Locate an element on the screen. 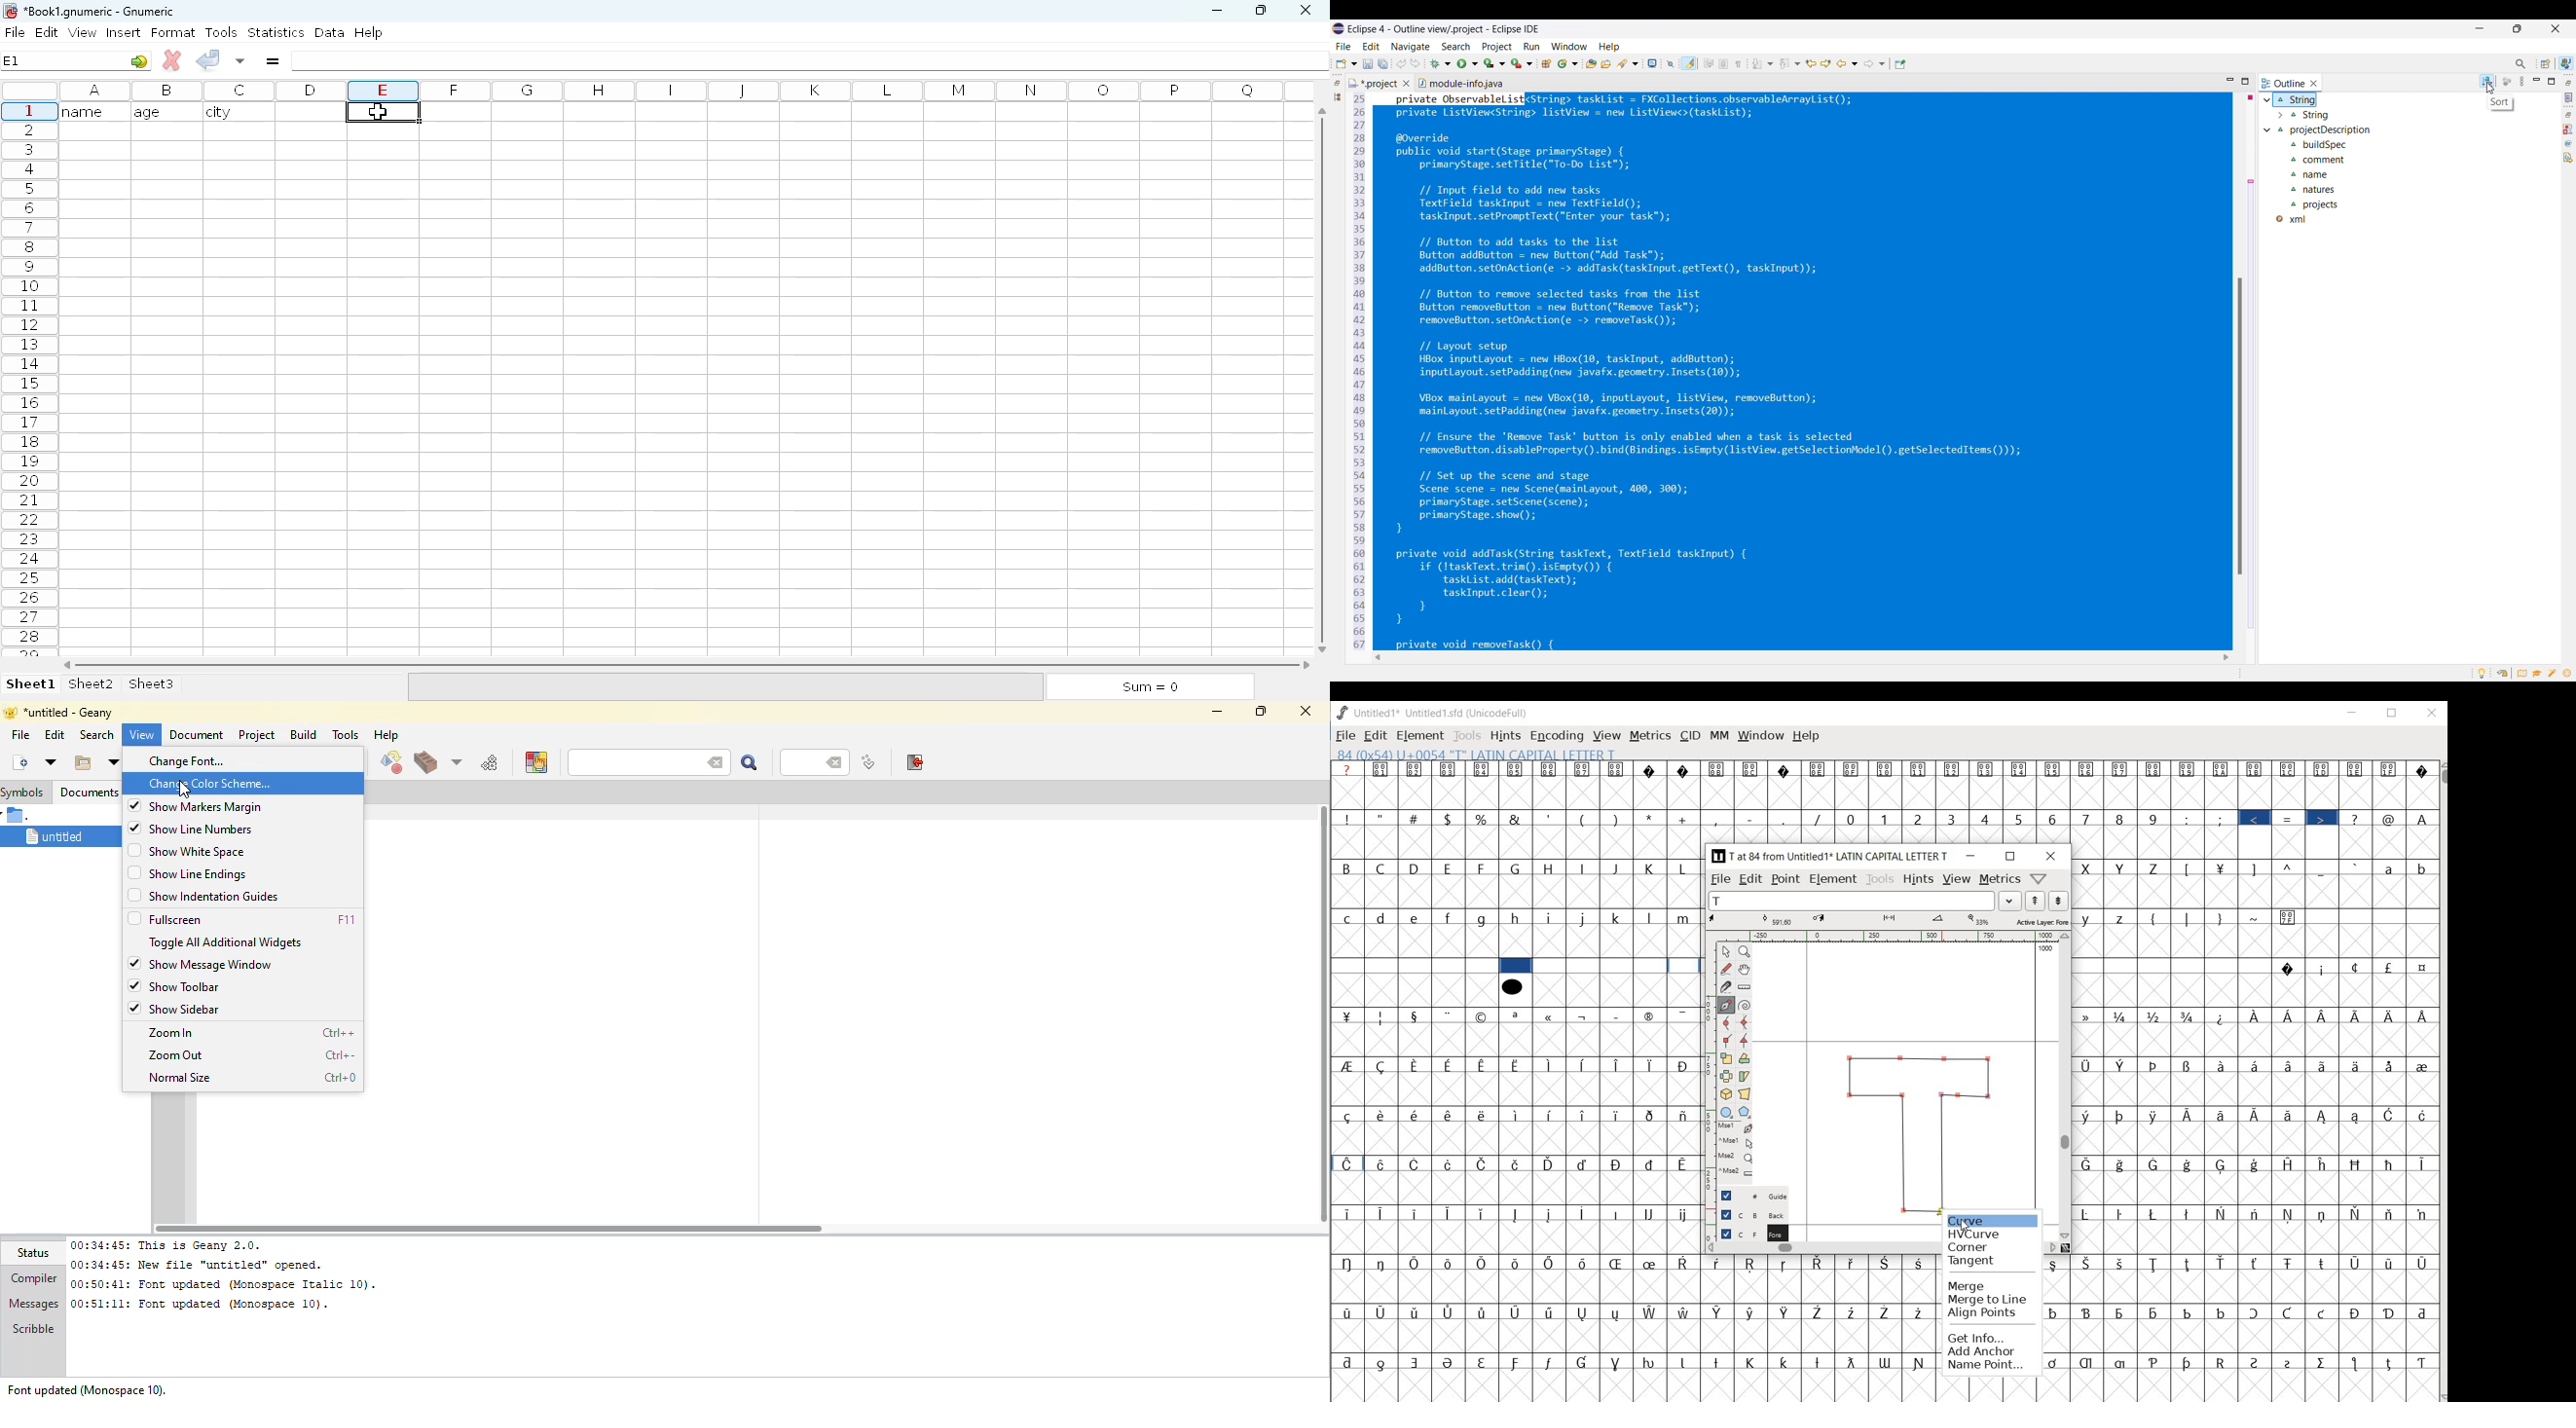 This screenshot has width=2576, height=1428. vertical scroll bar is located at coordinates (1325, 379).